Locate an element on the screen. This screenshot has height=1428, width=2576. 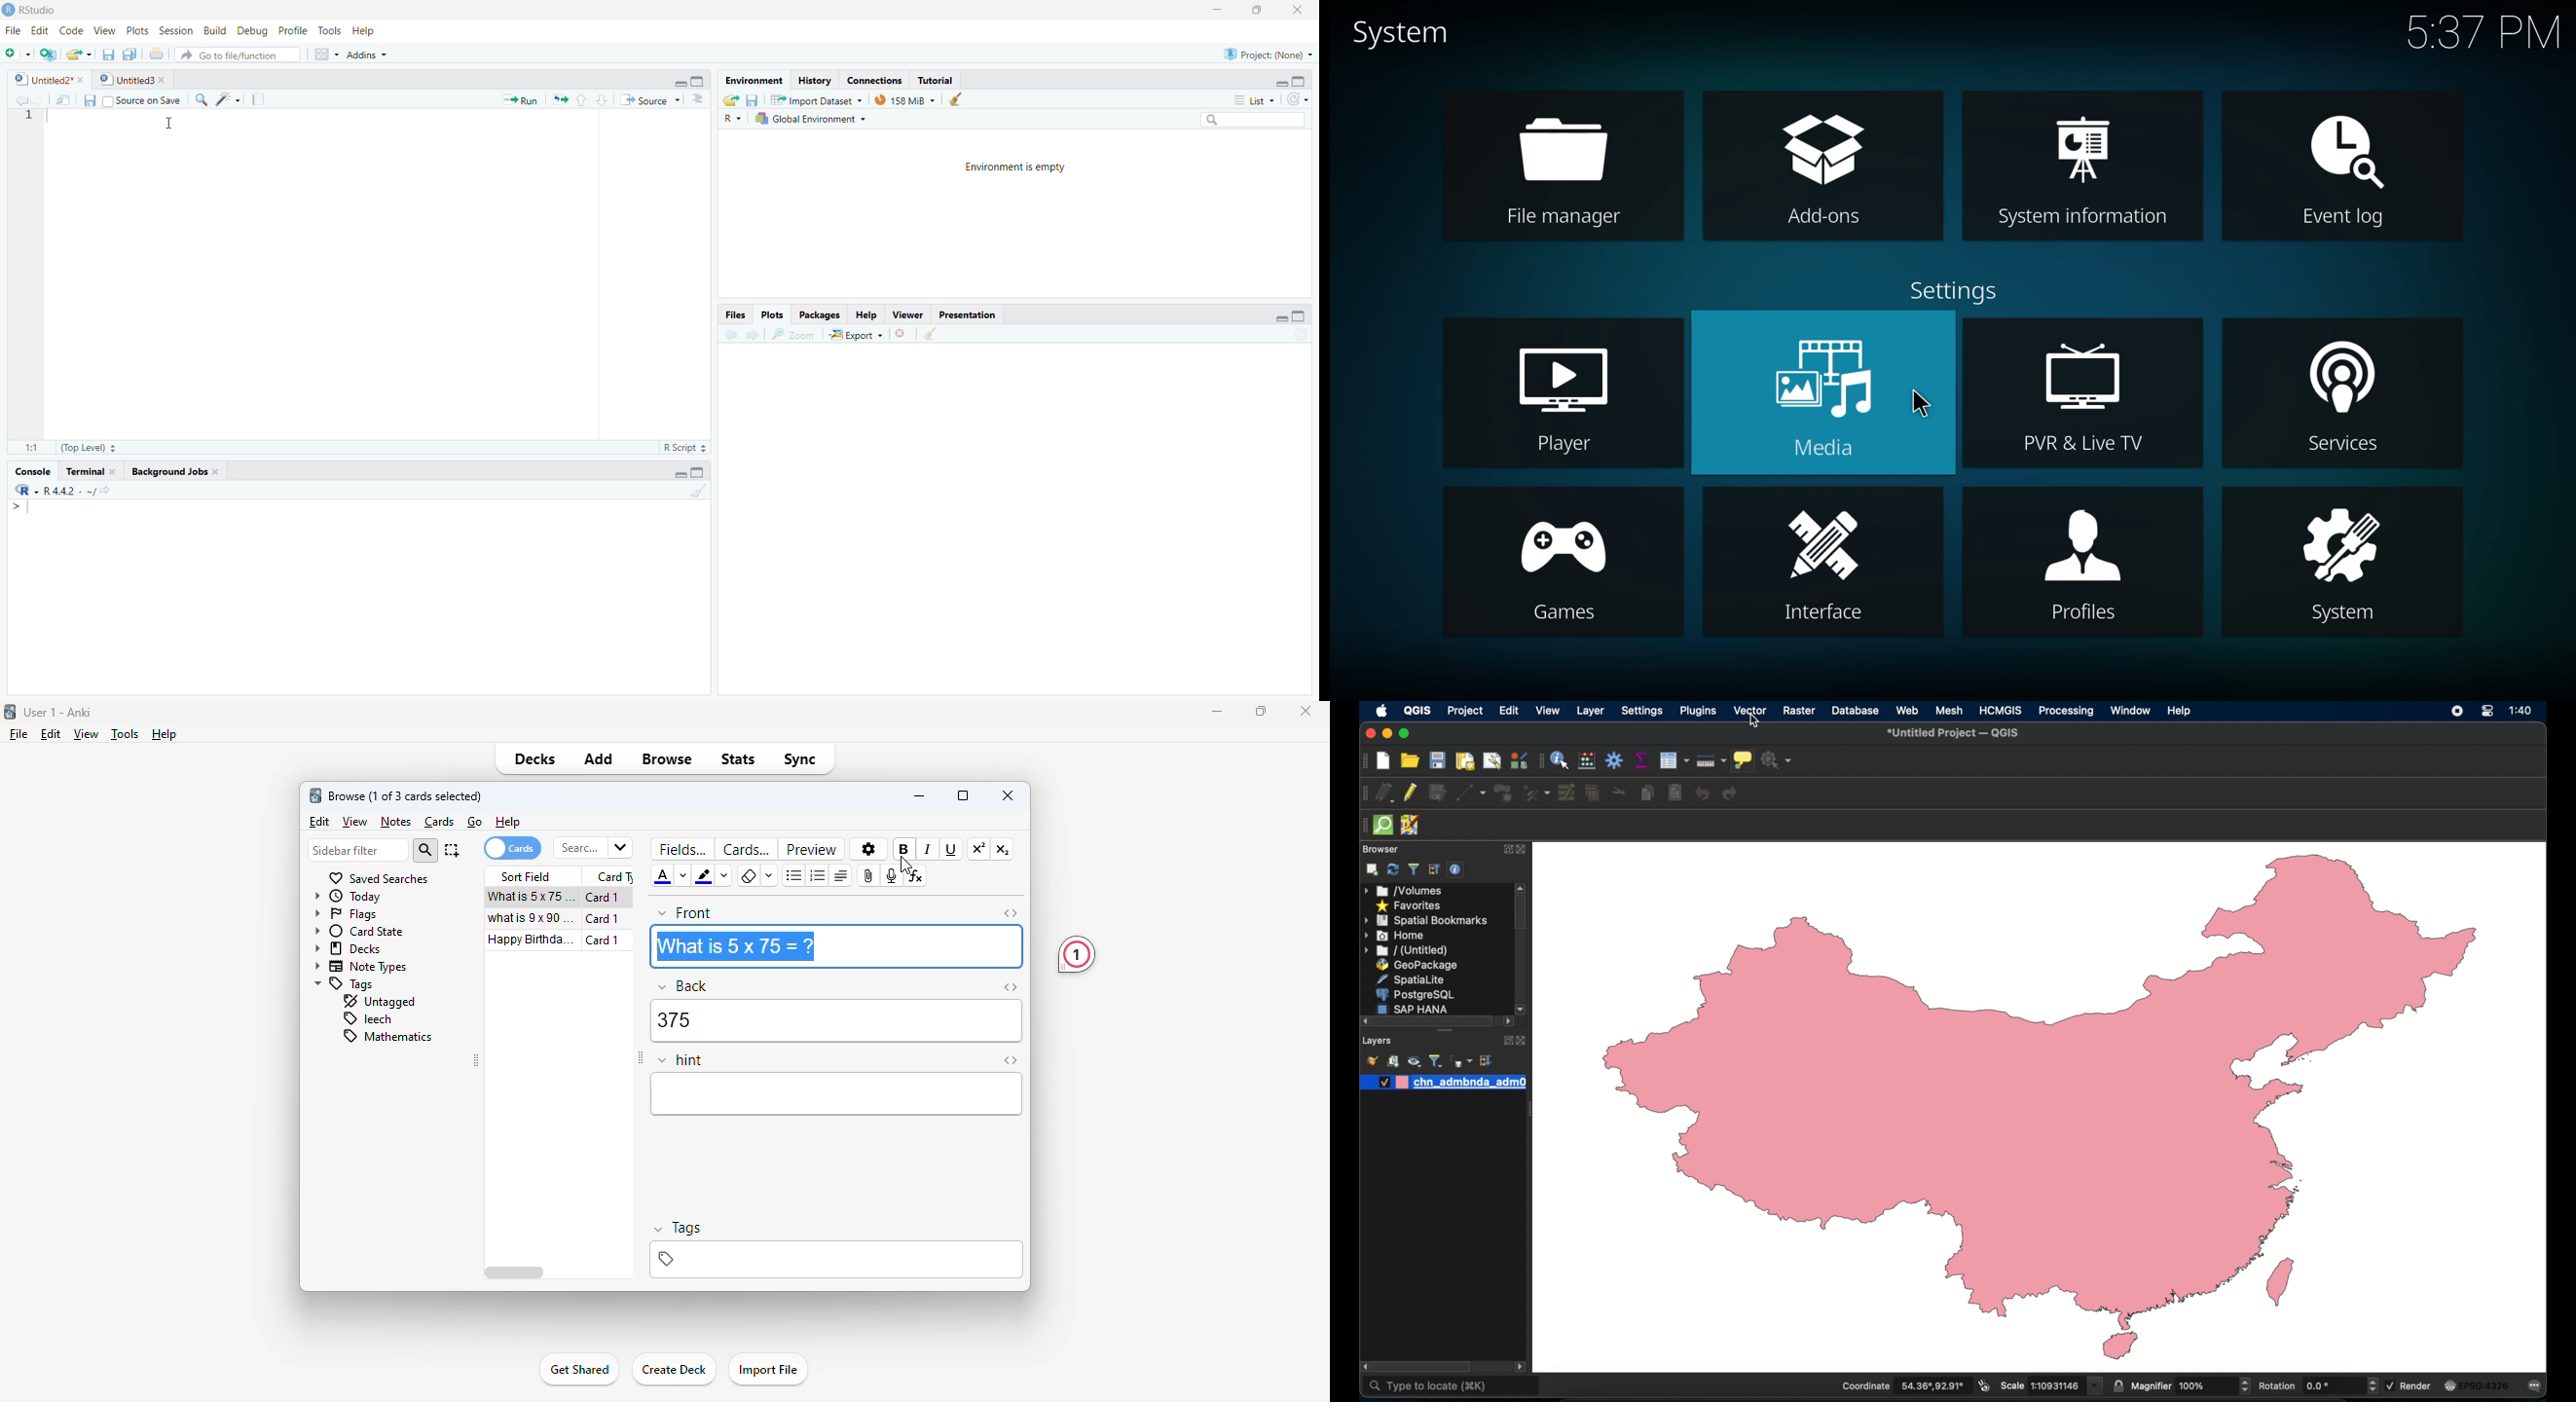
decks is located at coordinates (536, 758).